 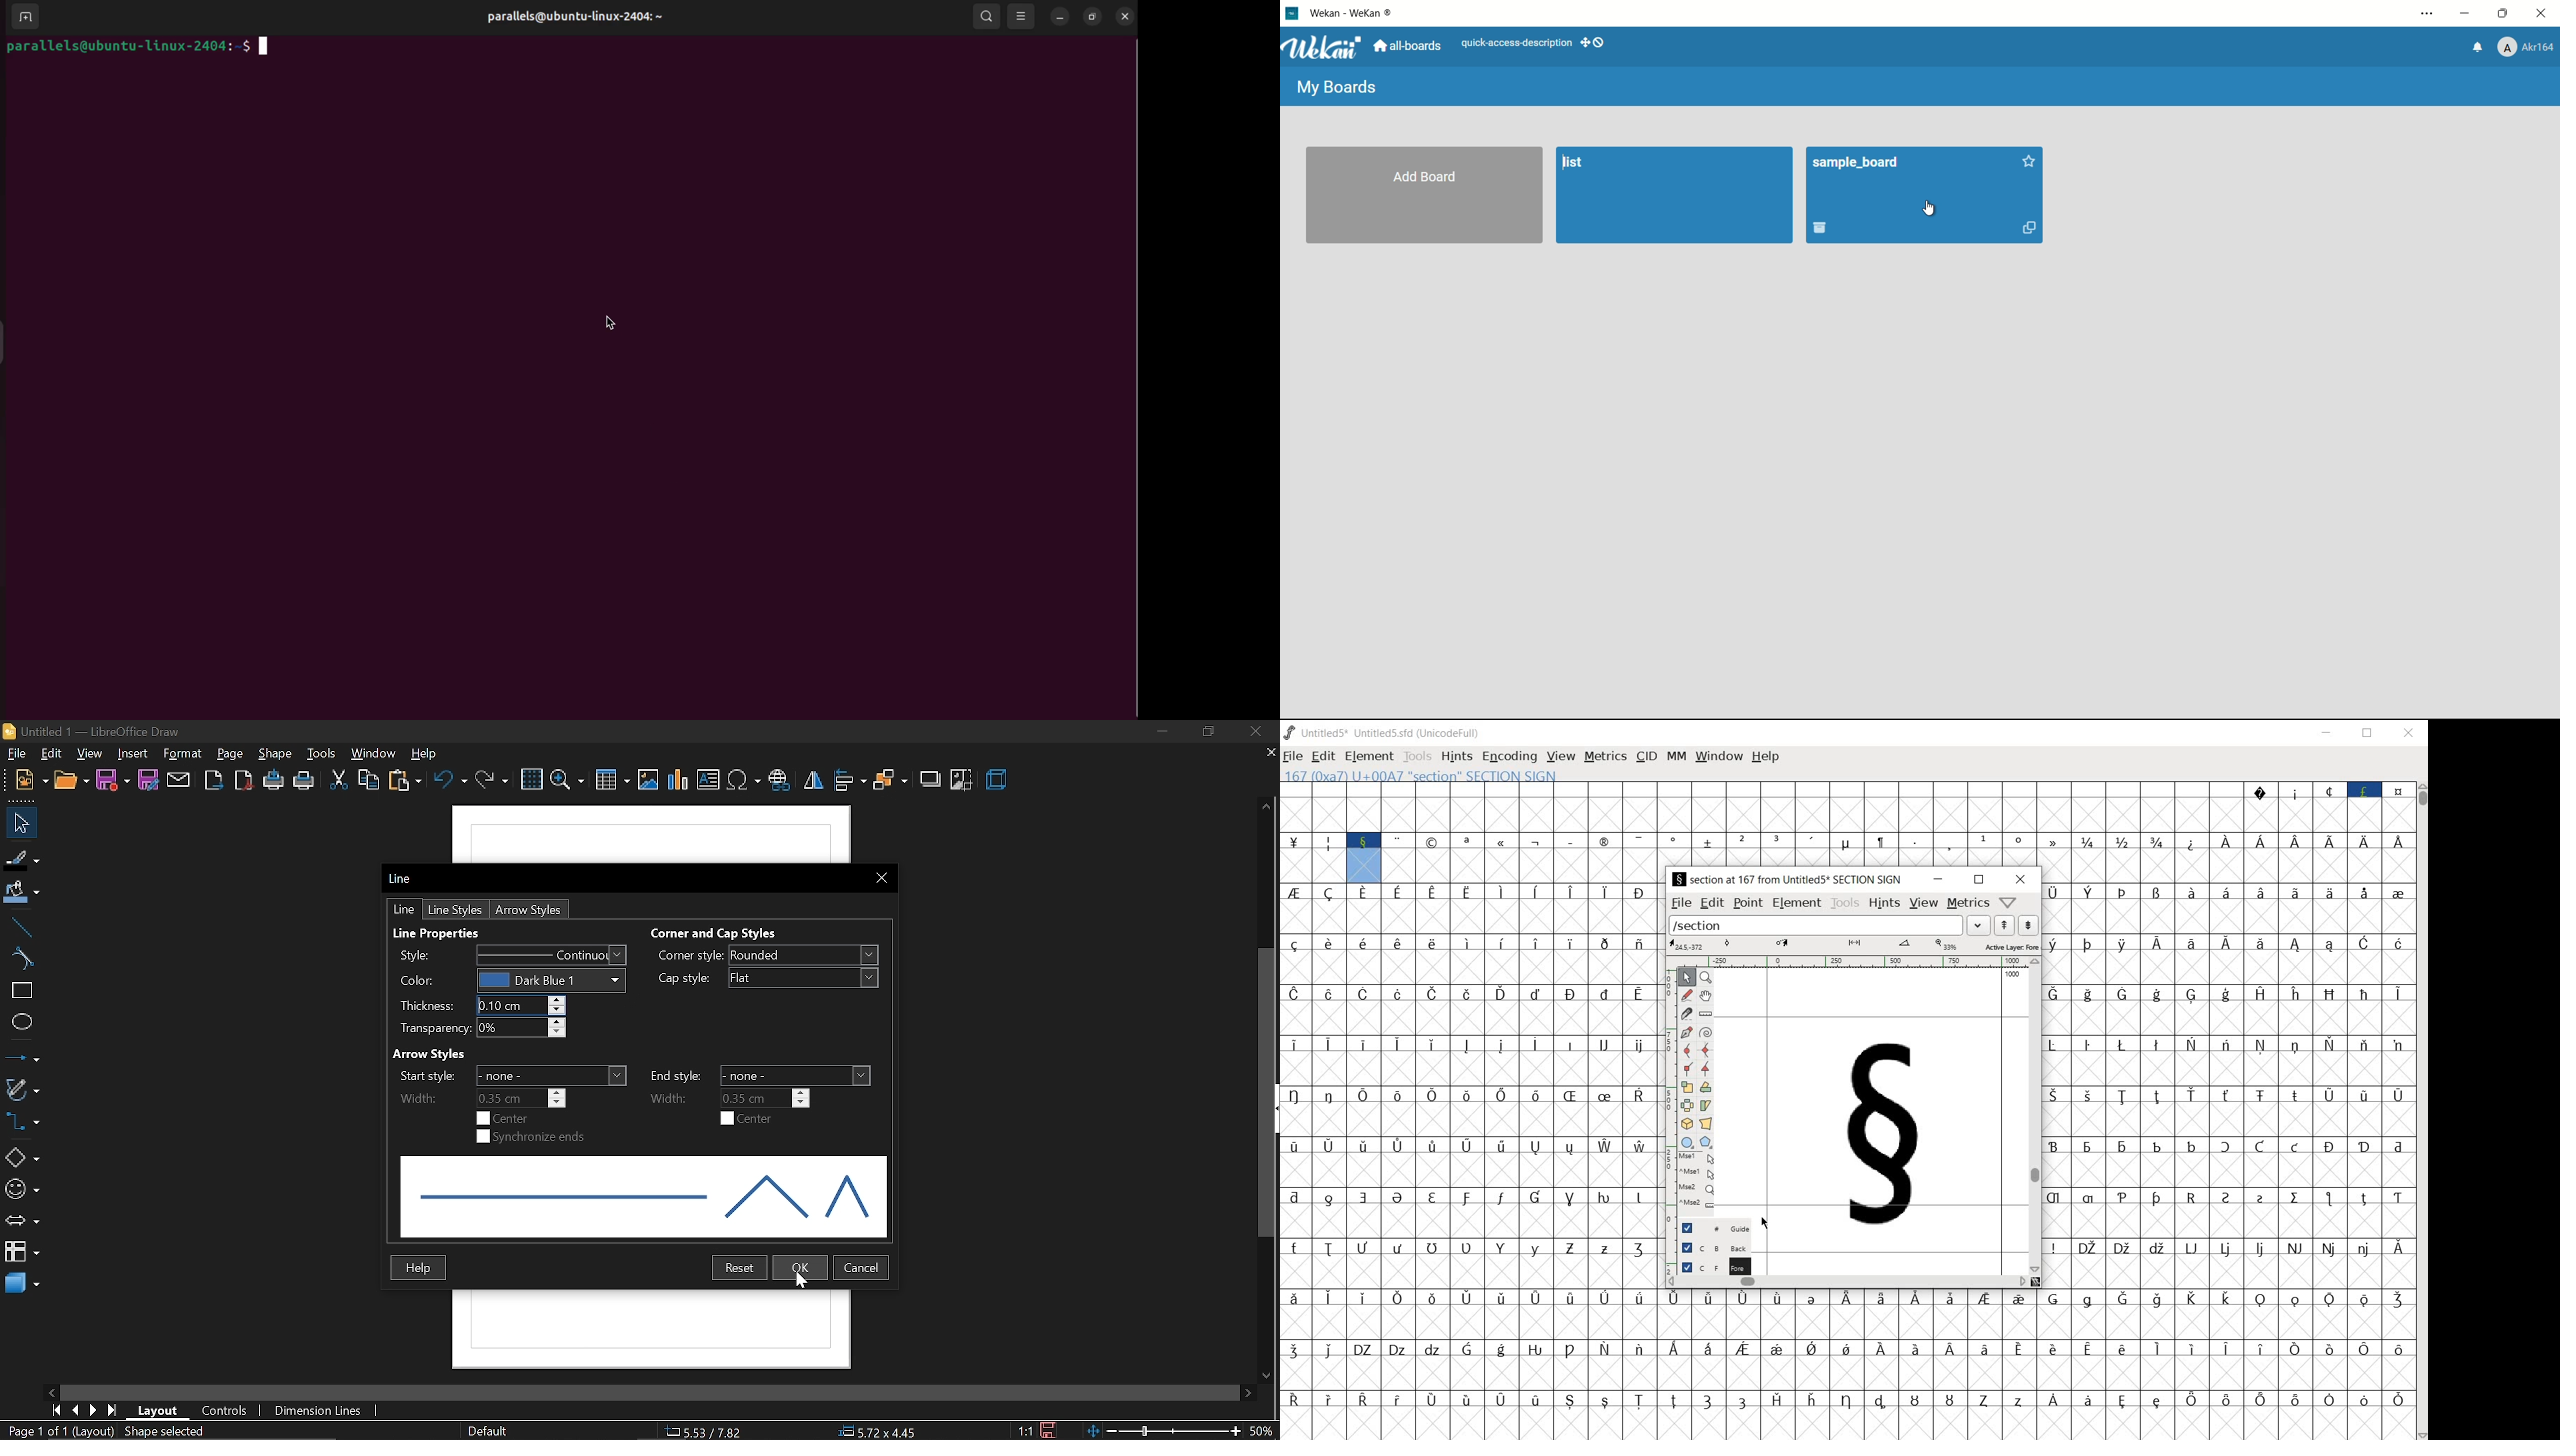 What do you see at coordinates (520, 1029) in the screenshot?
I see `change transparency` at bounding box center [520, 1029].